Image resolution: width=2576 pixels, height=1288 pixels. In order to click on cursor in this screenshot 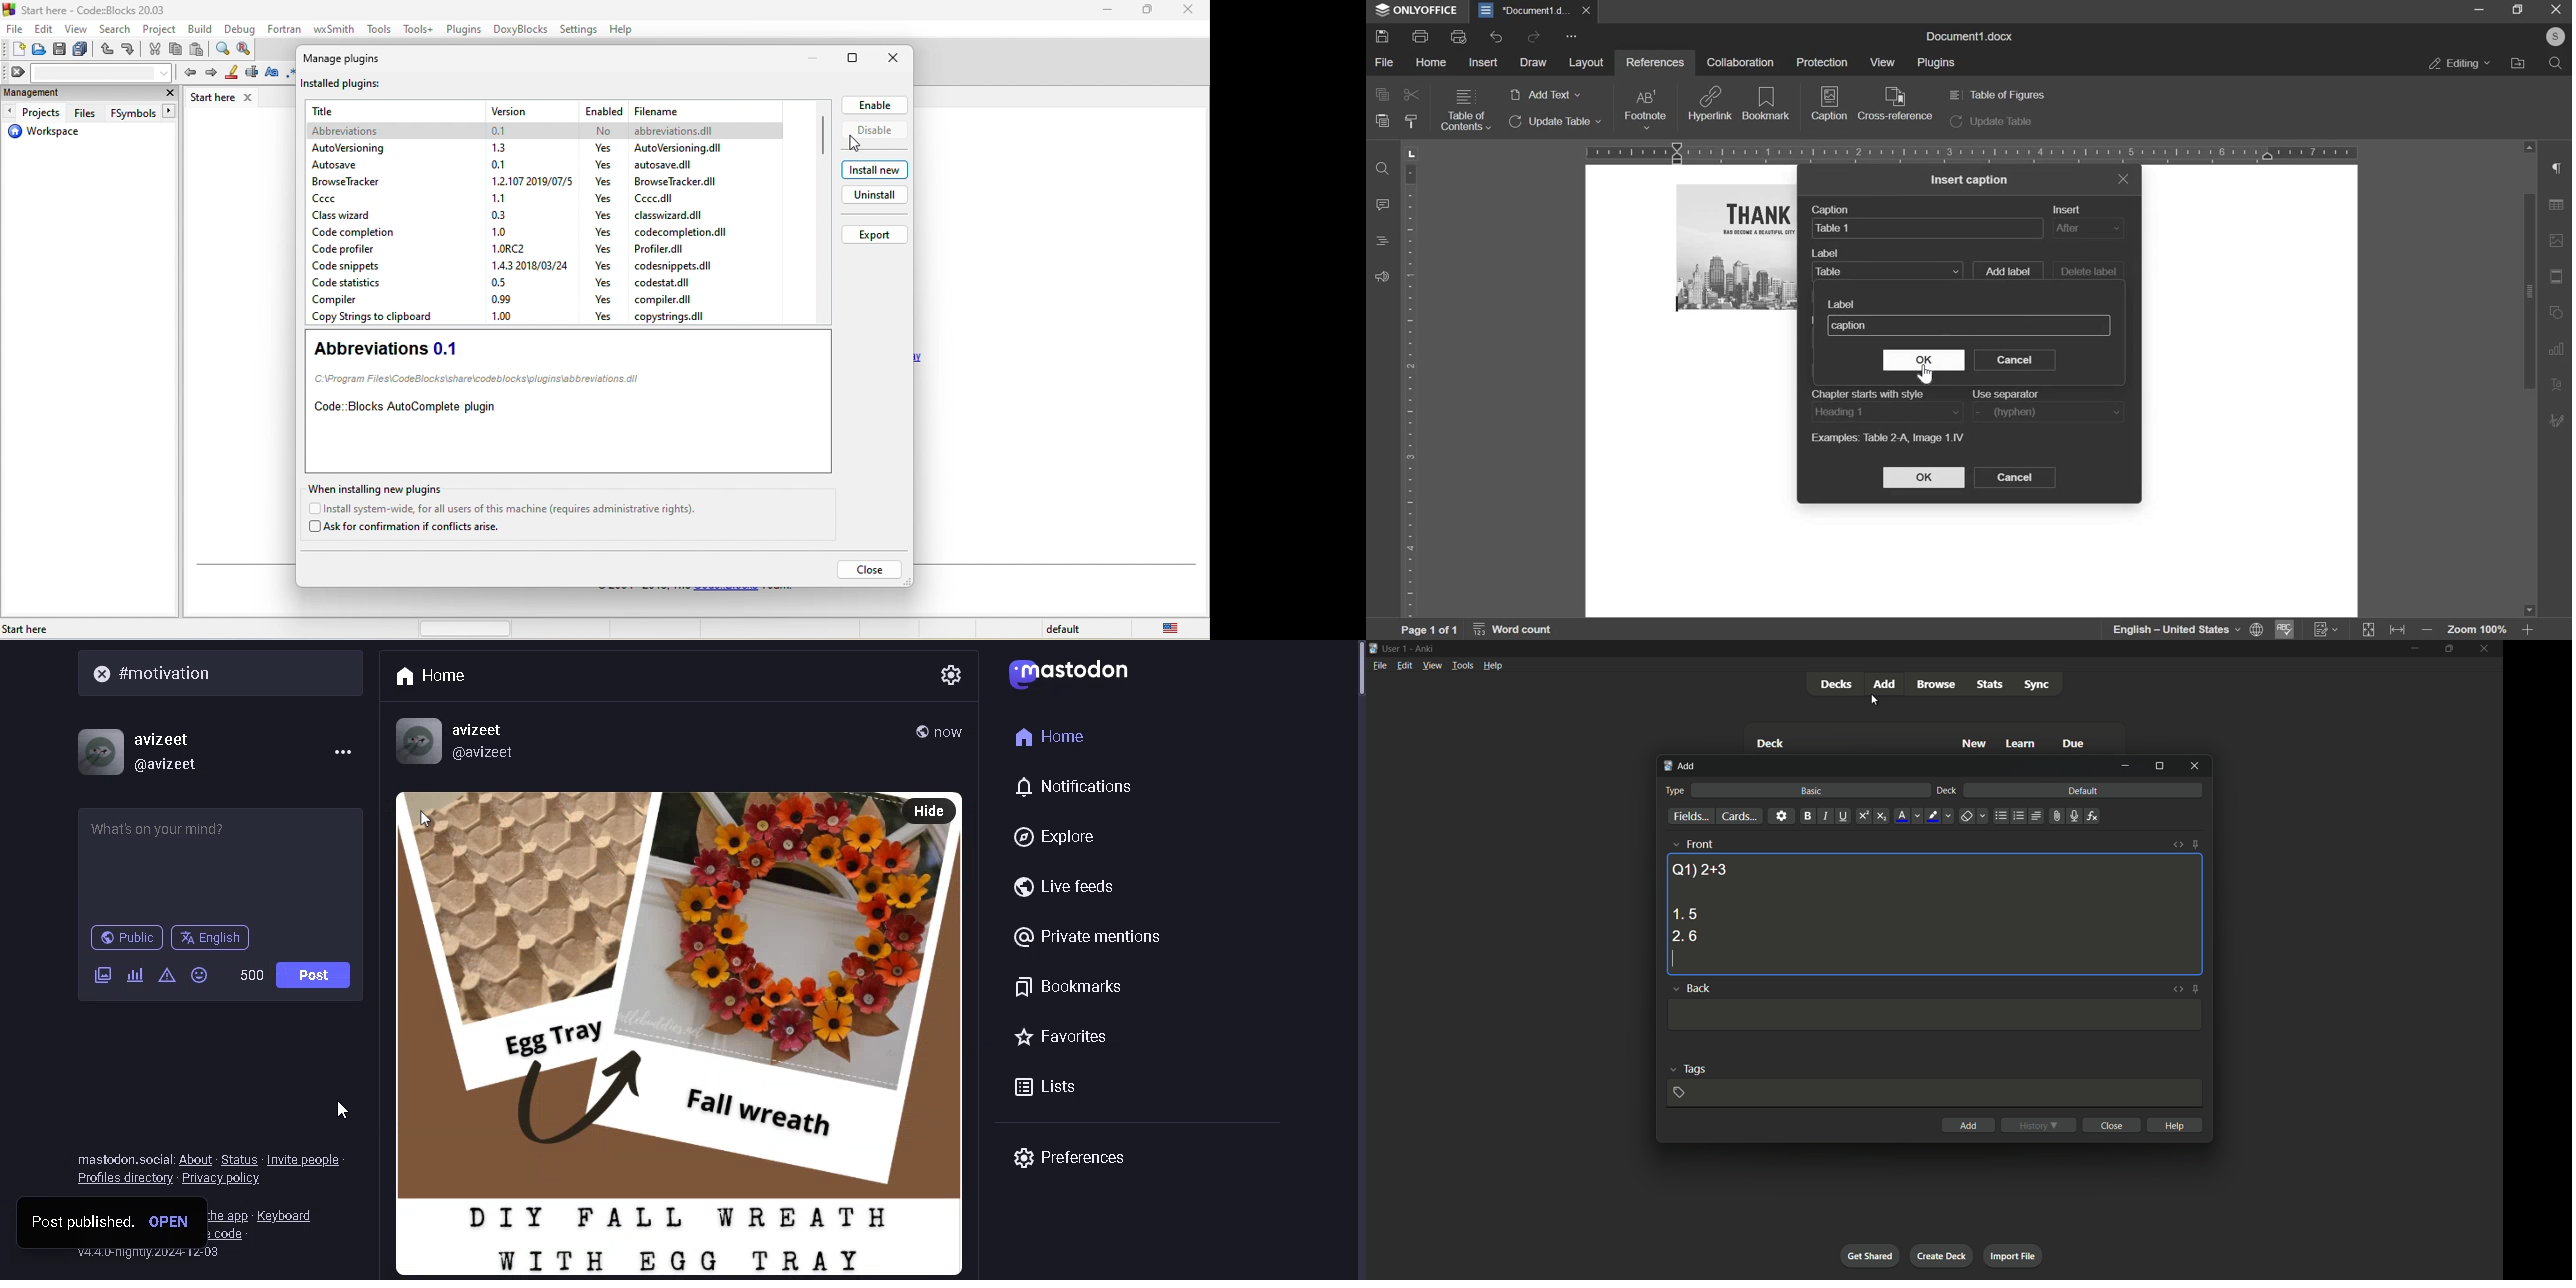, I will do `click(1672, 959)`.